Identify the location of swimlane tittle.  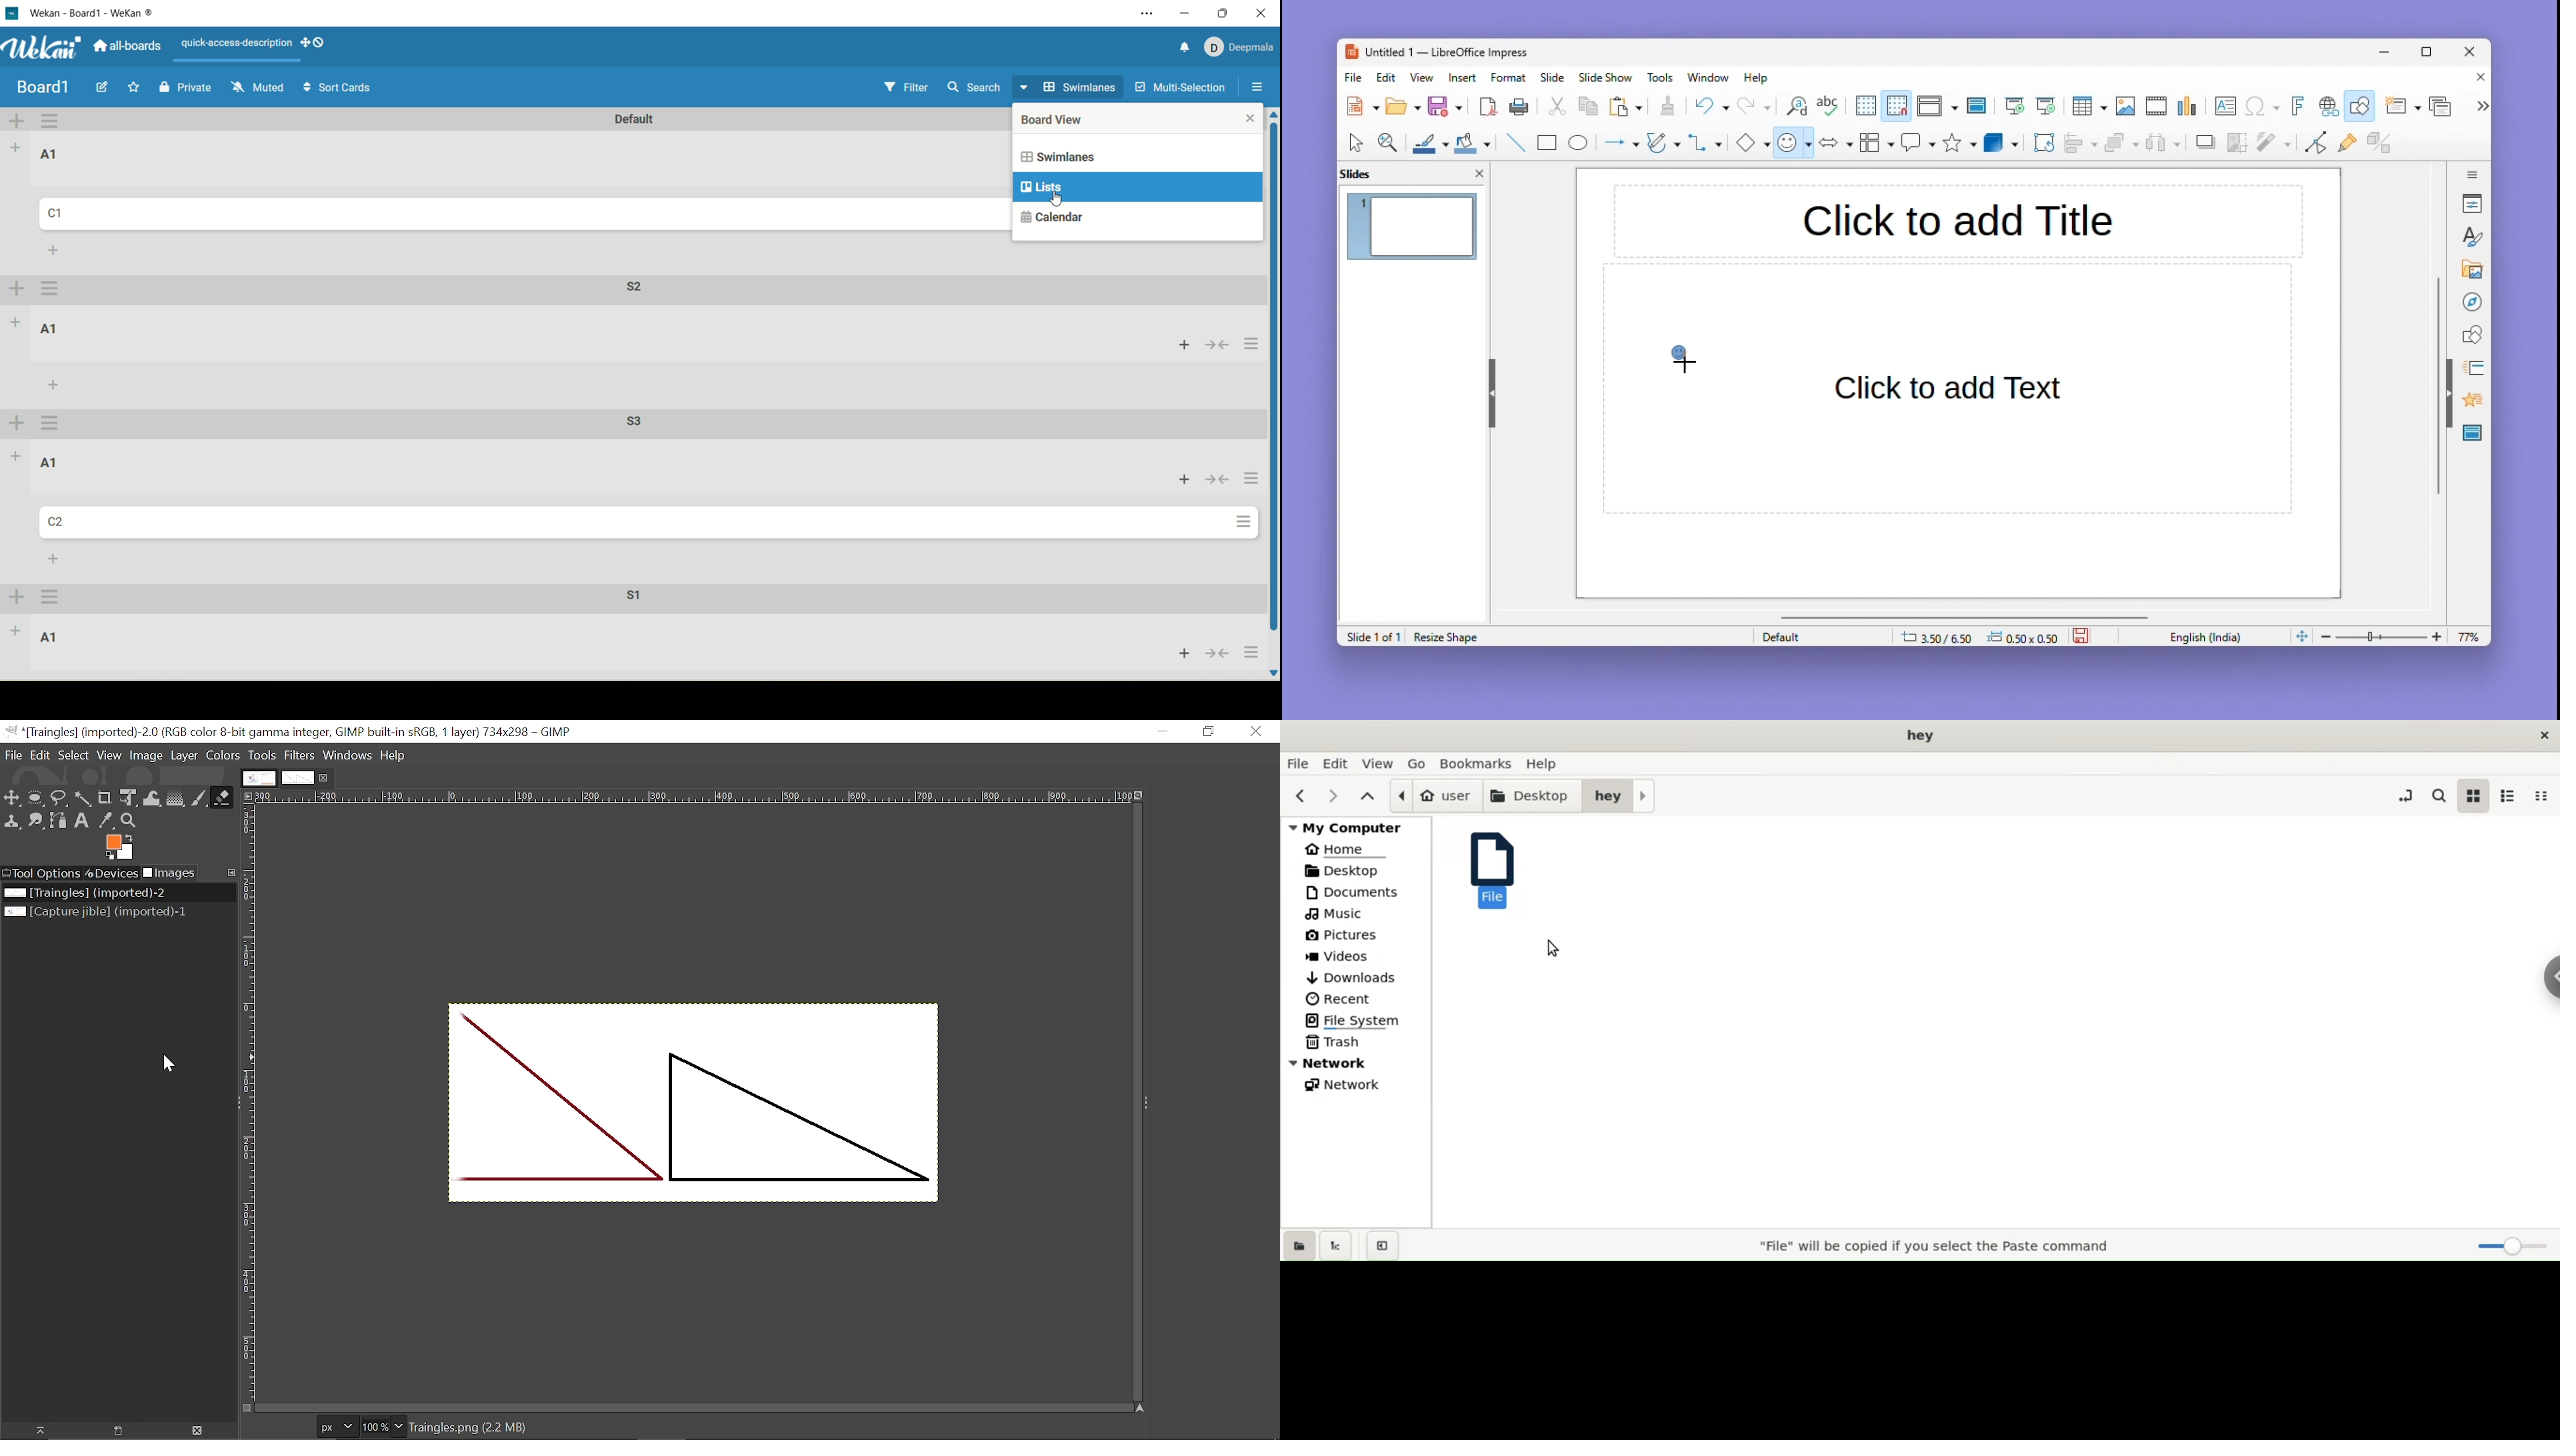
(629, 287).